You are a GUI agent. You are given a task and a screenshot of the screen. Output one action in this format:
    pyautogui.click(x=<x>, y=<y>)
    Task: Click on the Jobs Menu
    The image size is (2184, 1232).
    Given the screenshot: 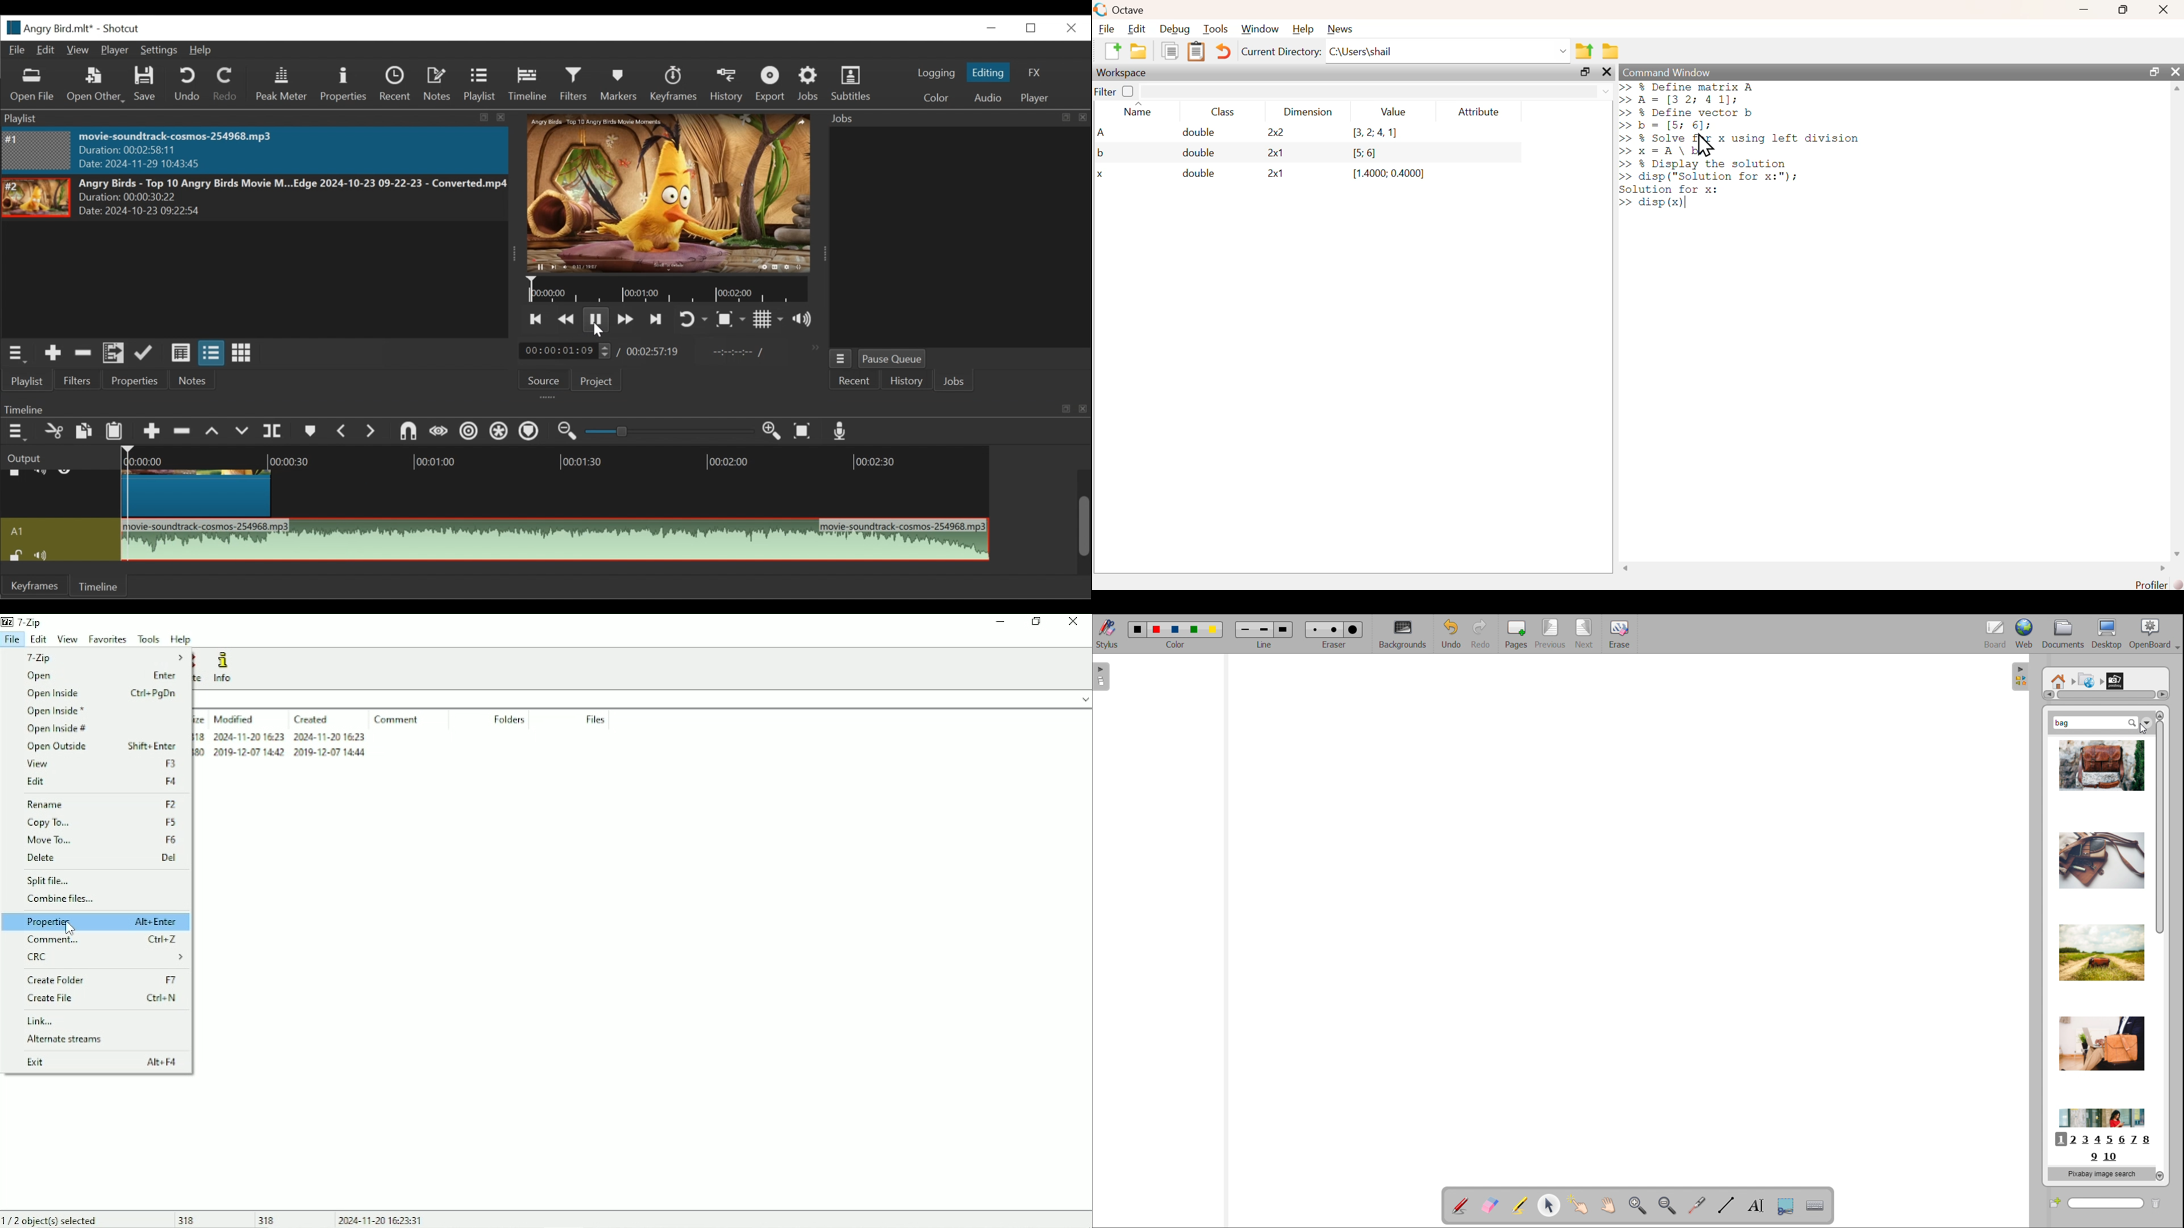 What is the action you would take?
    pyautogui.click(x=841, y=358)
    